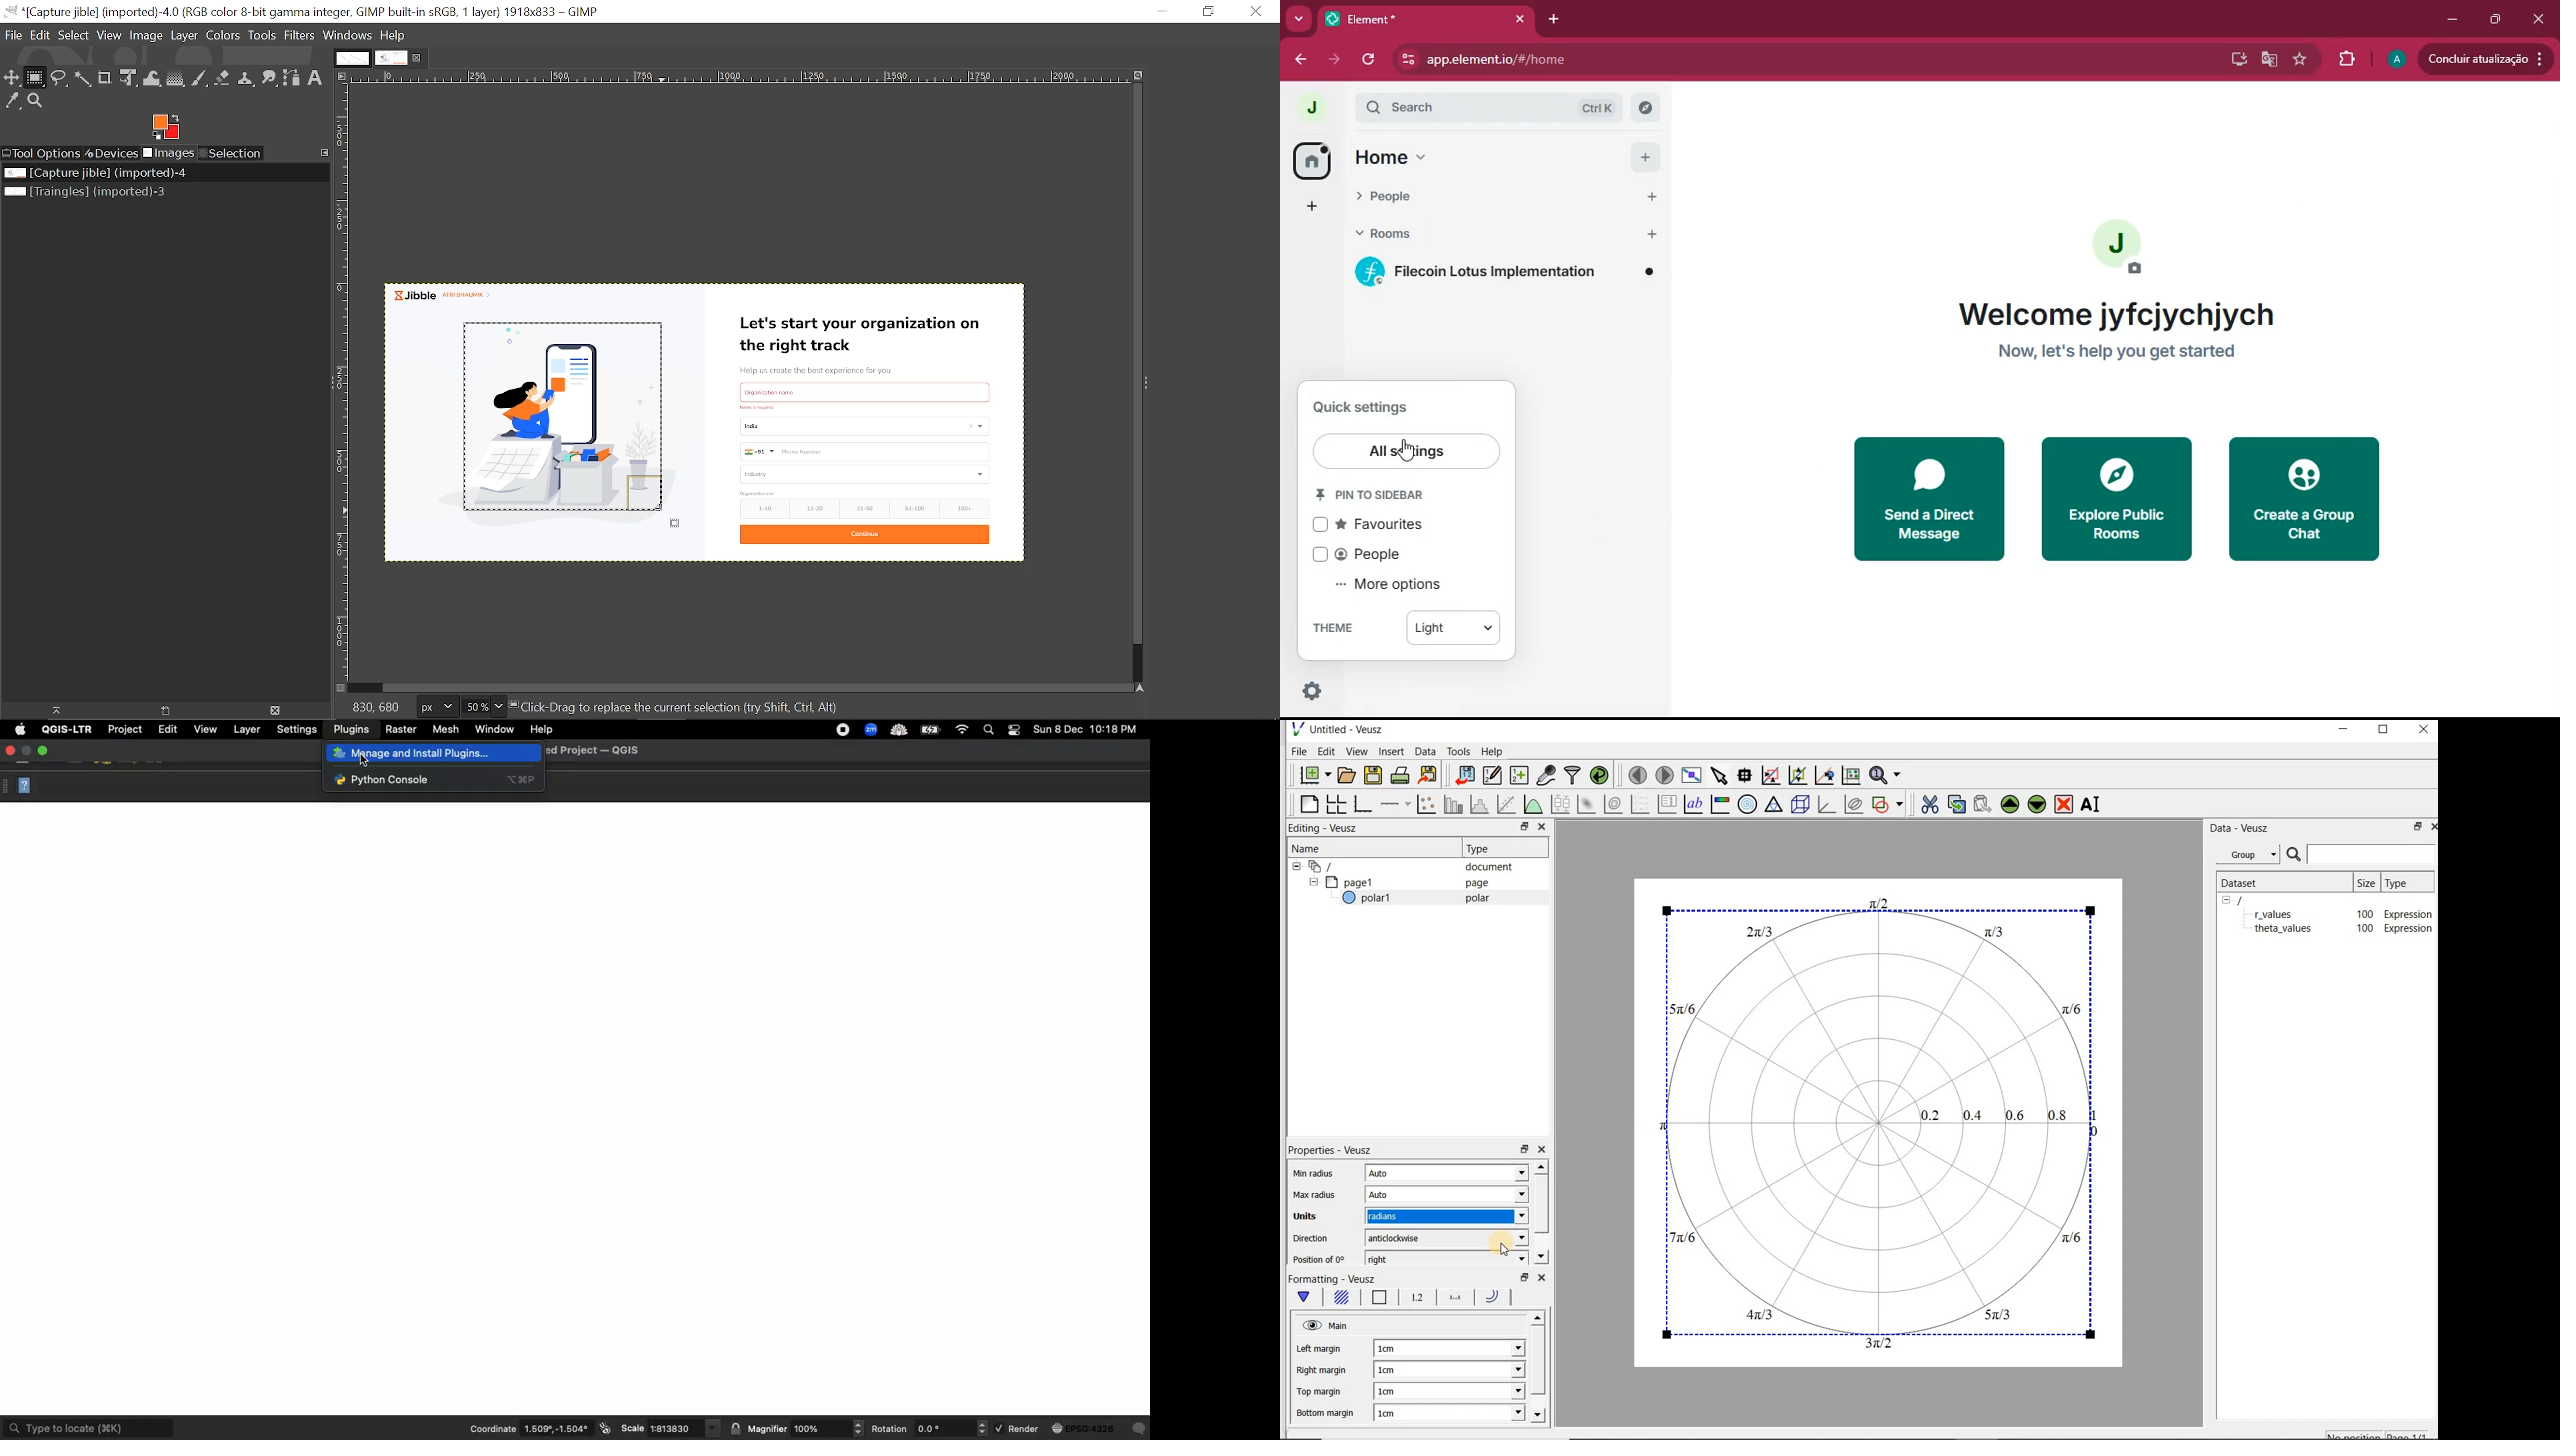 The height and width of the screenshot is (1456, 2576). I want to click on Direction, so click(1313, 1240).